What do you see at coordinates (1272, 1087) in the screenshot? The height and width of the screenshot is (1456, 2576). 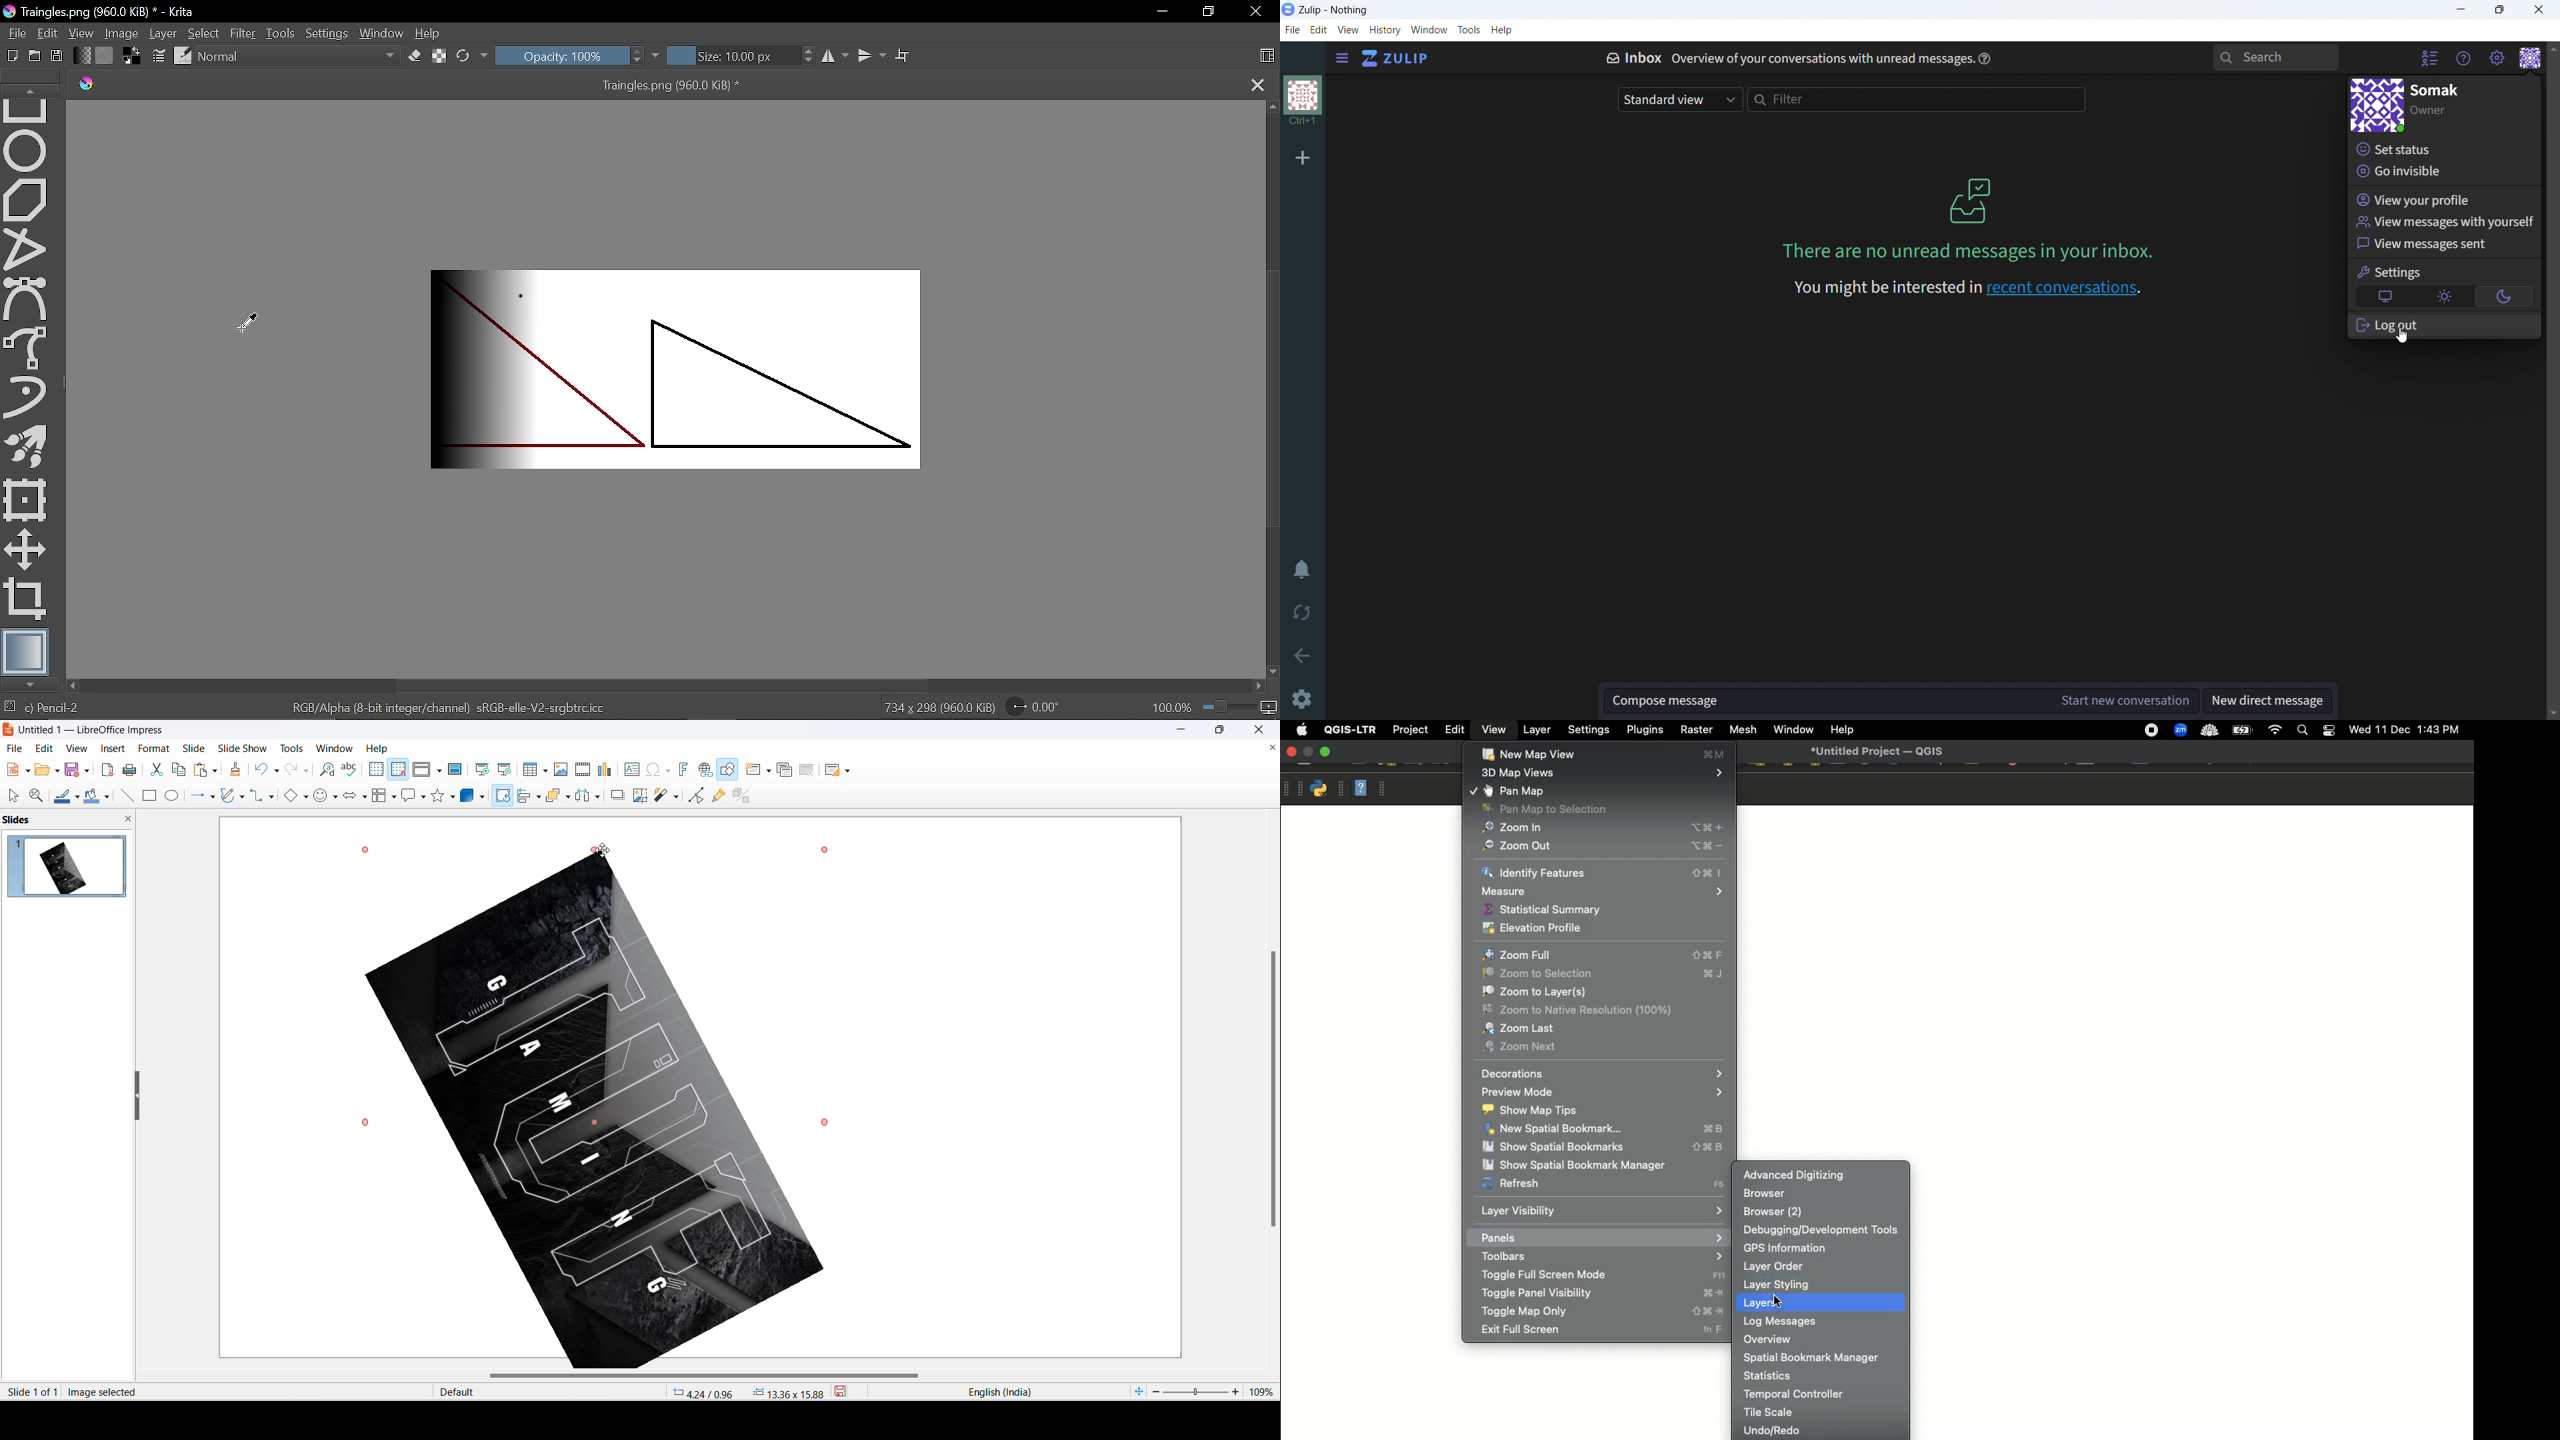 I see `vertical scroll bar` at bounding box center [1272, 1087].